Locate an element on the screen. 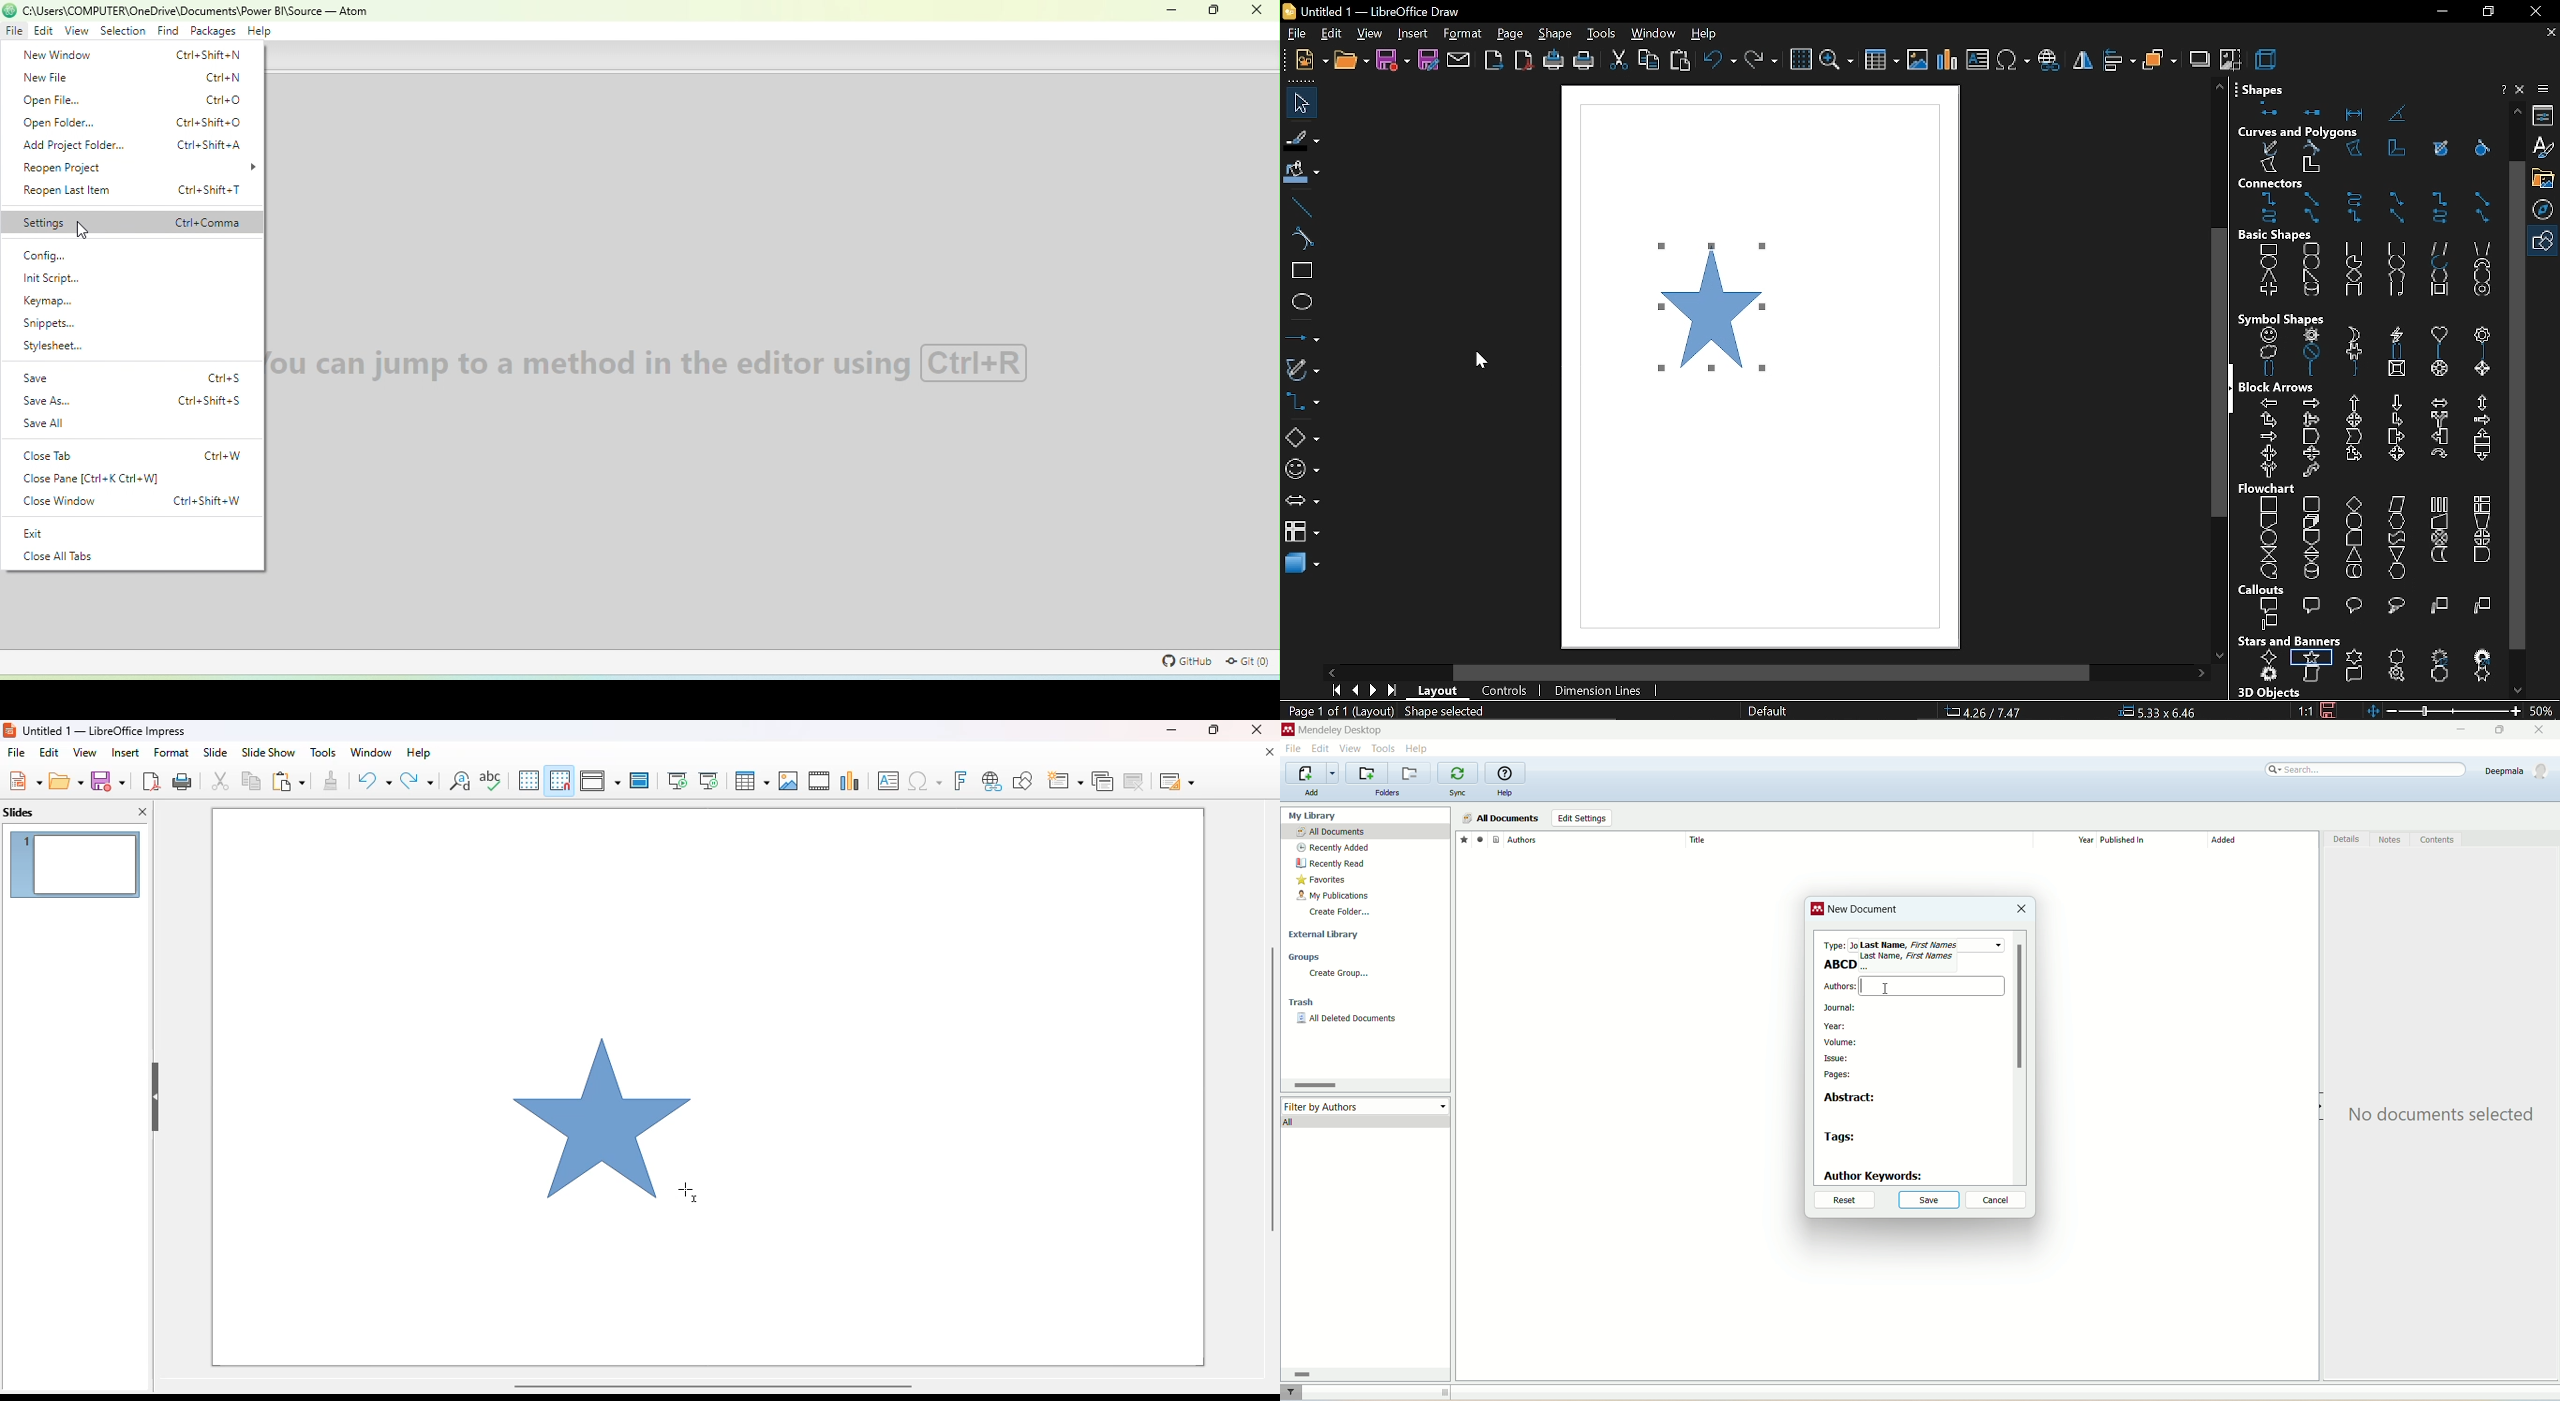 Image resolution: width=2576 pixels, height=1428 pixels. crop is located at coordinates (2230, 60).